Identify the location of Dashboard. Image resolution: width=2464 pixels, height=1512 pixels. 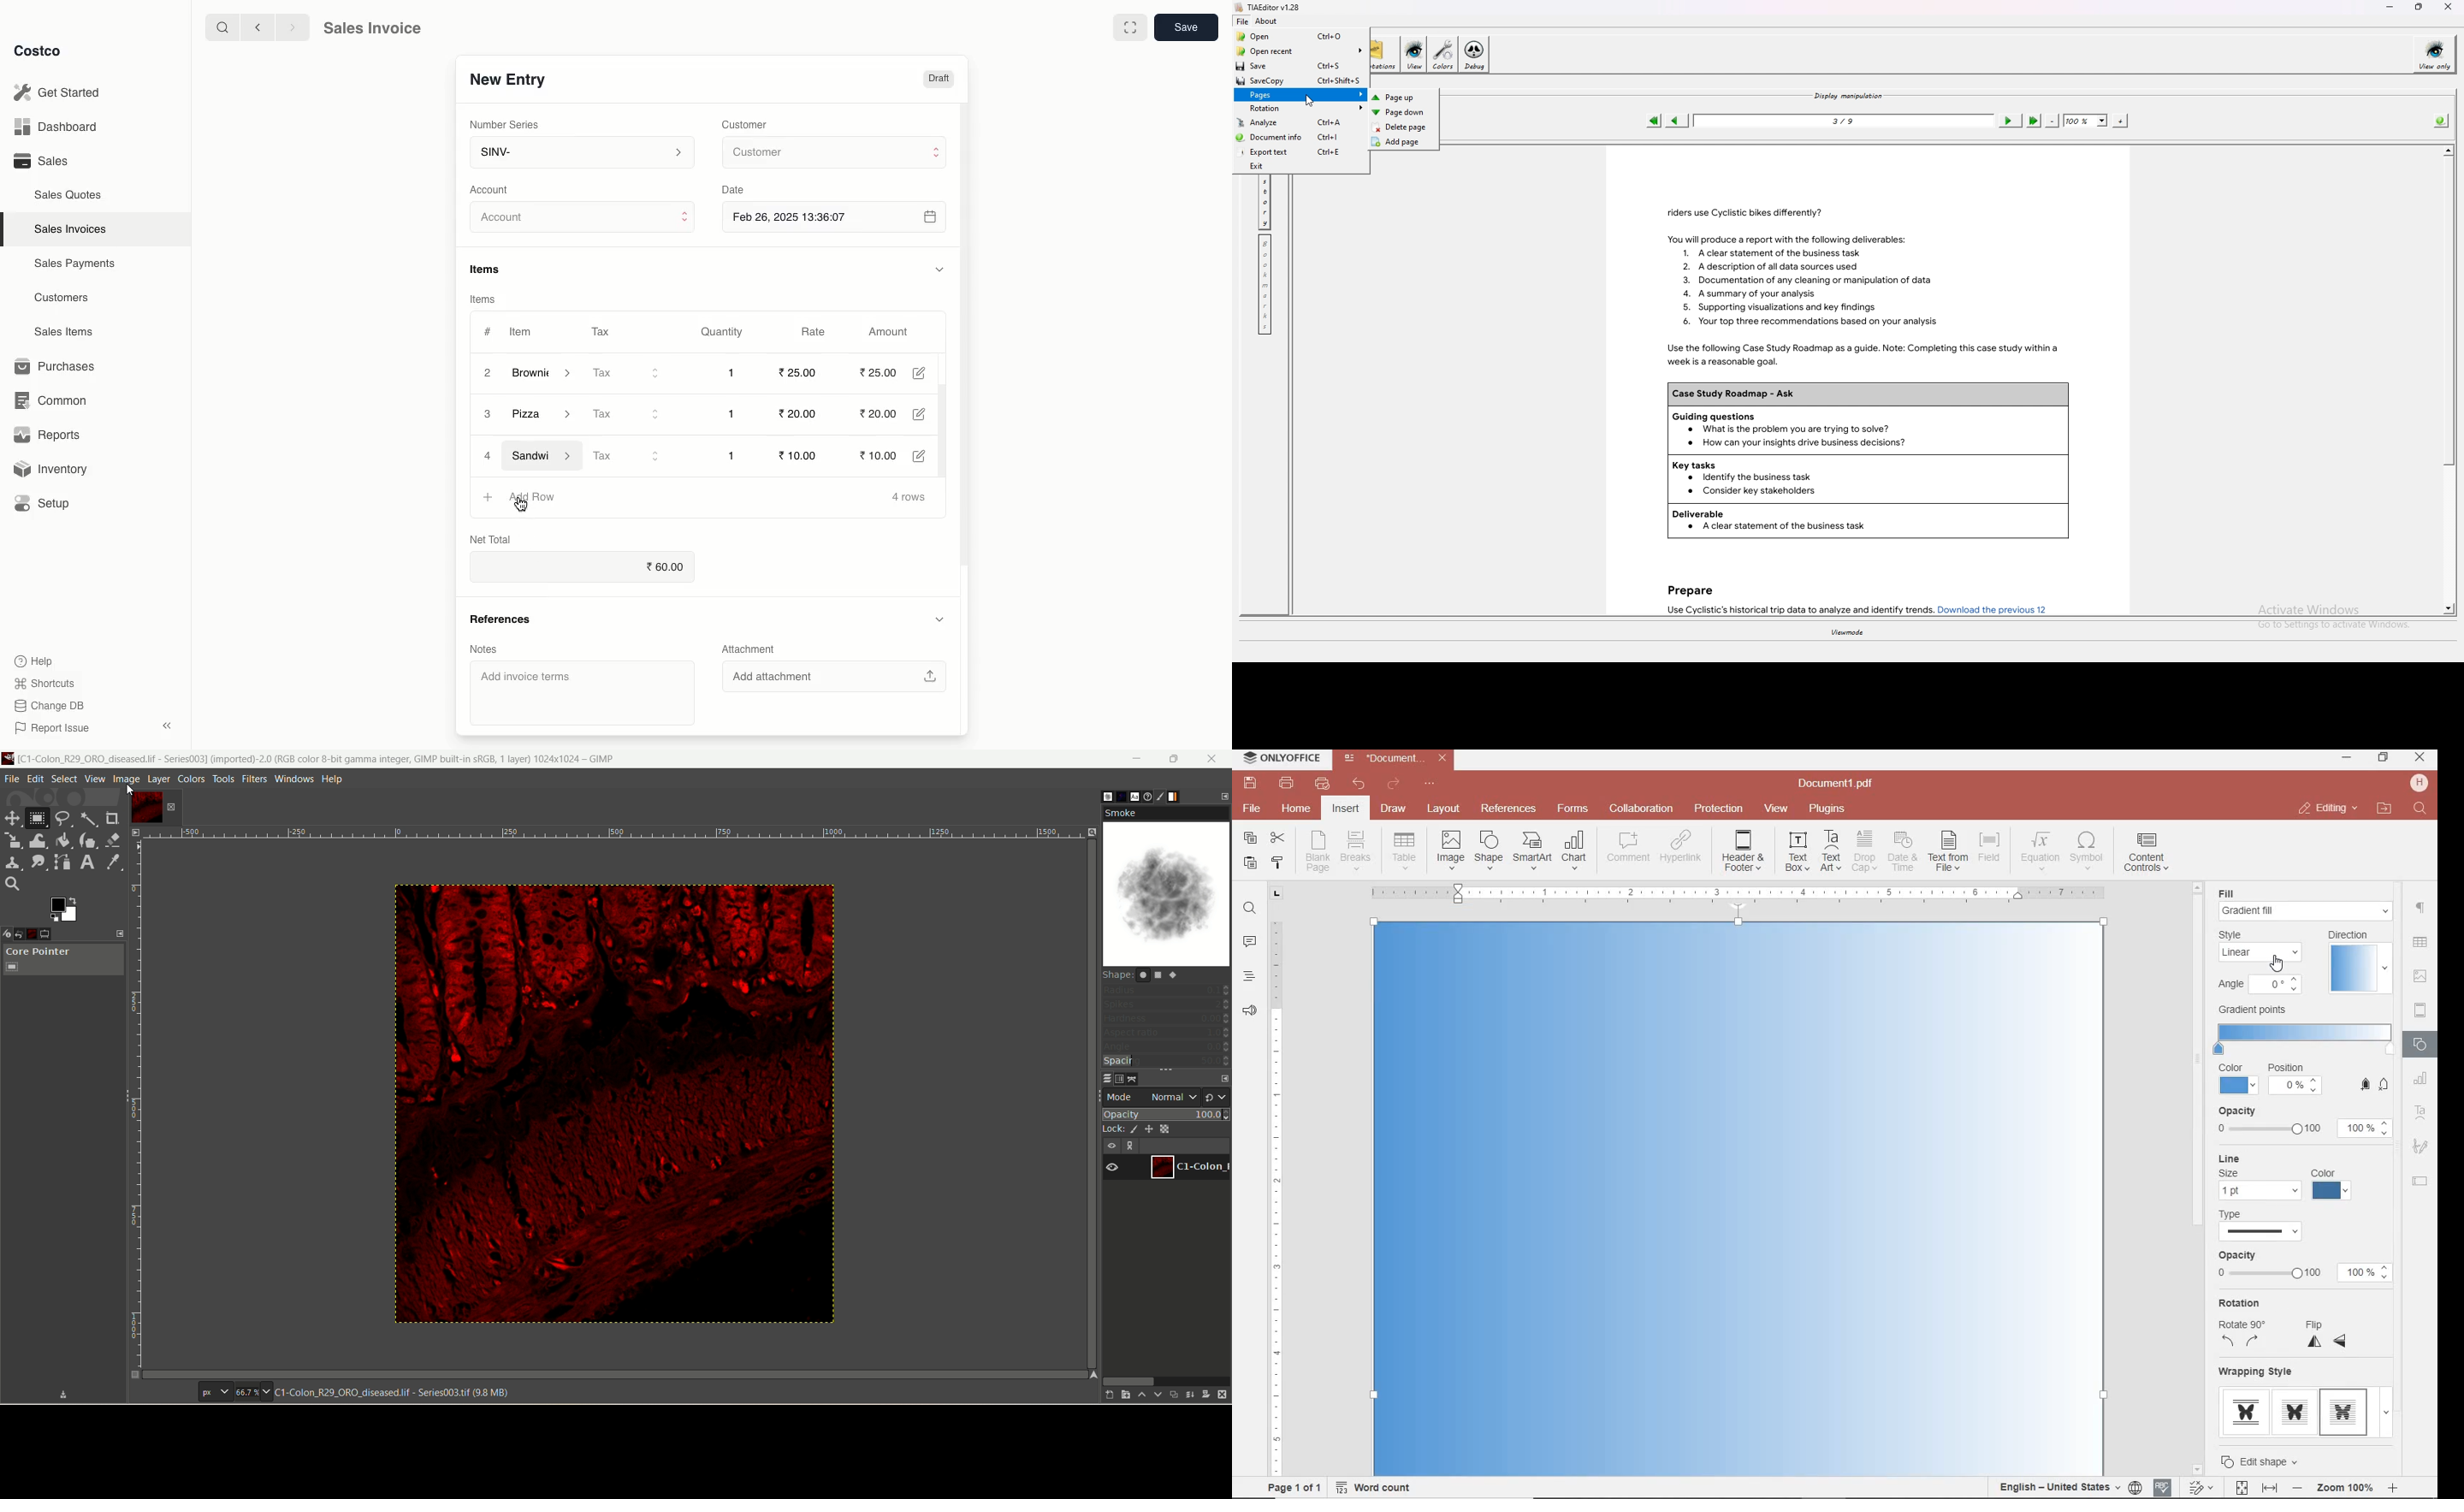
(53, 127).